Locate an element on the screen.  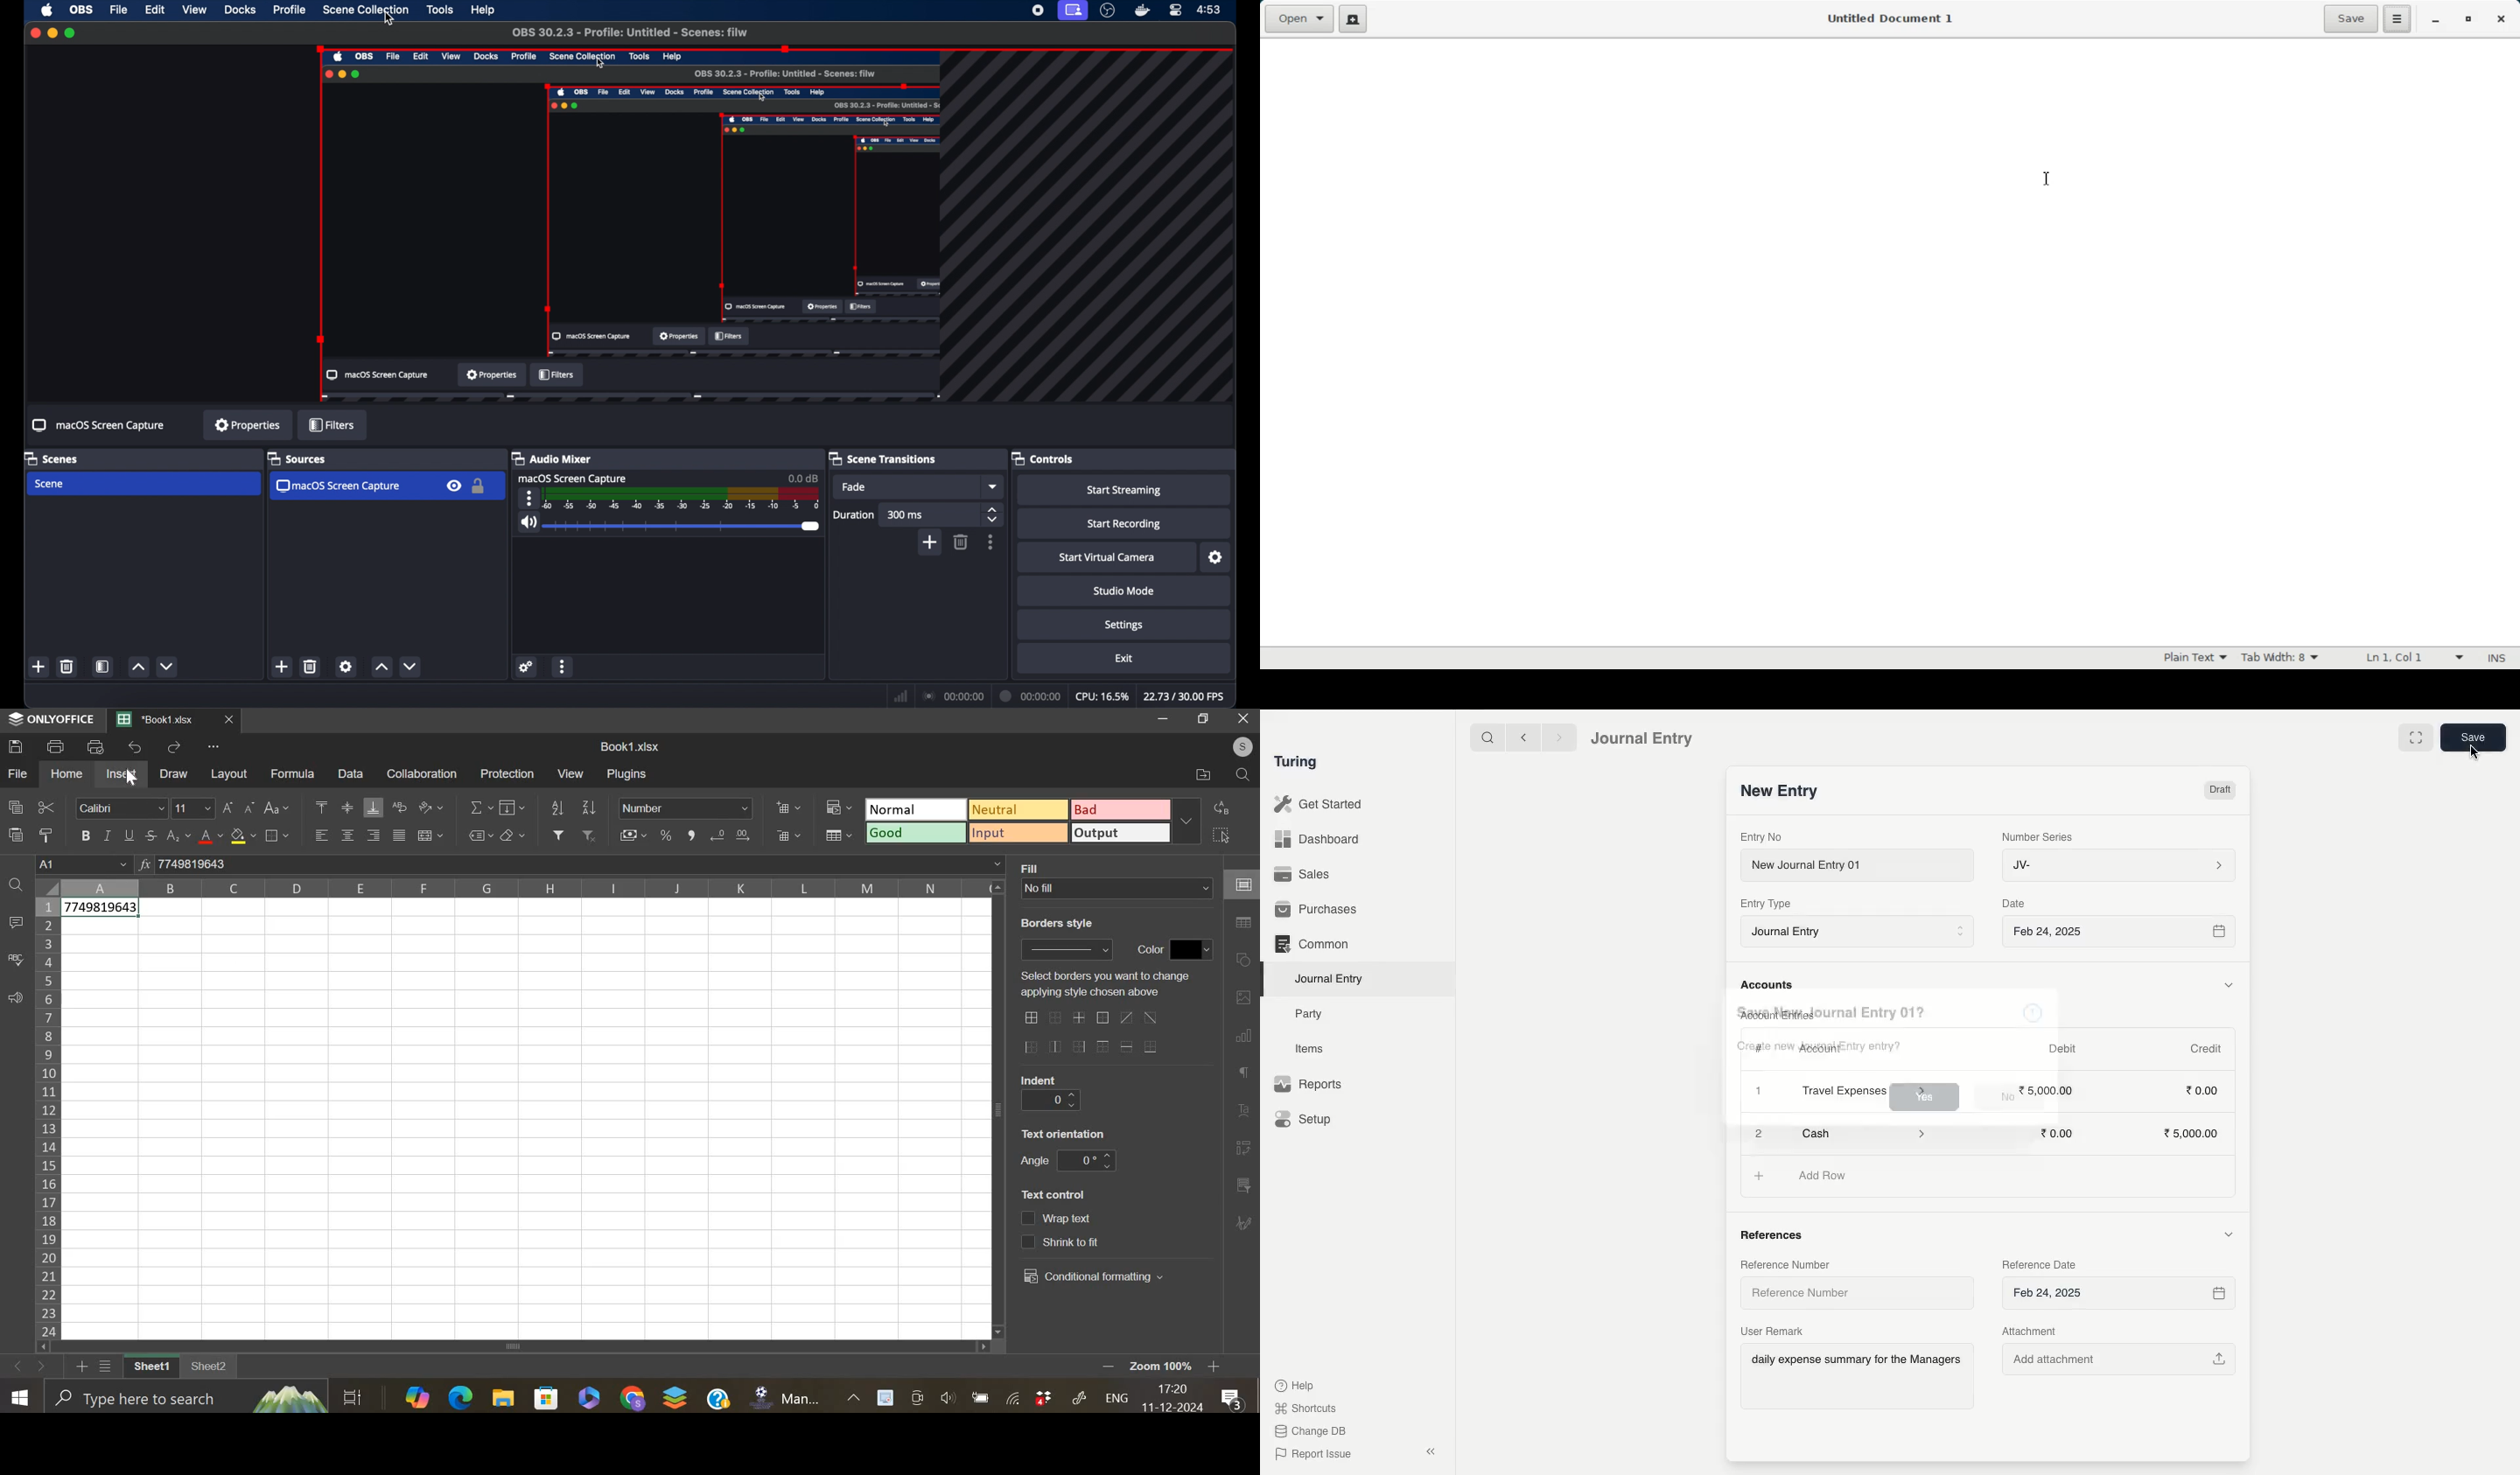
new  is located at coordinates (37, 667).